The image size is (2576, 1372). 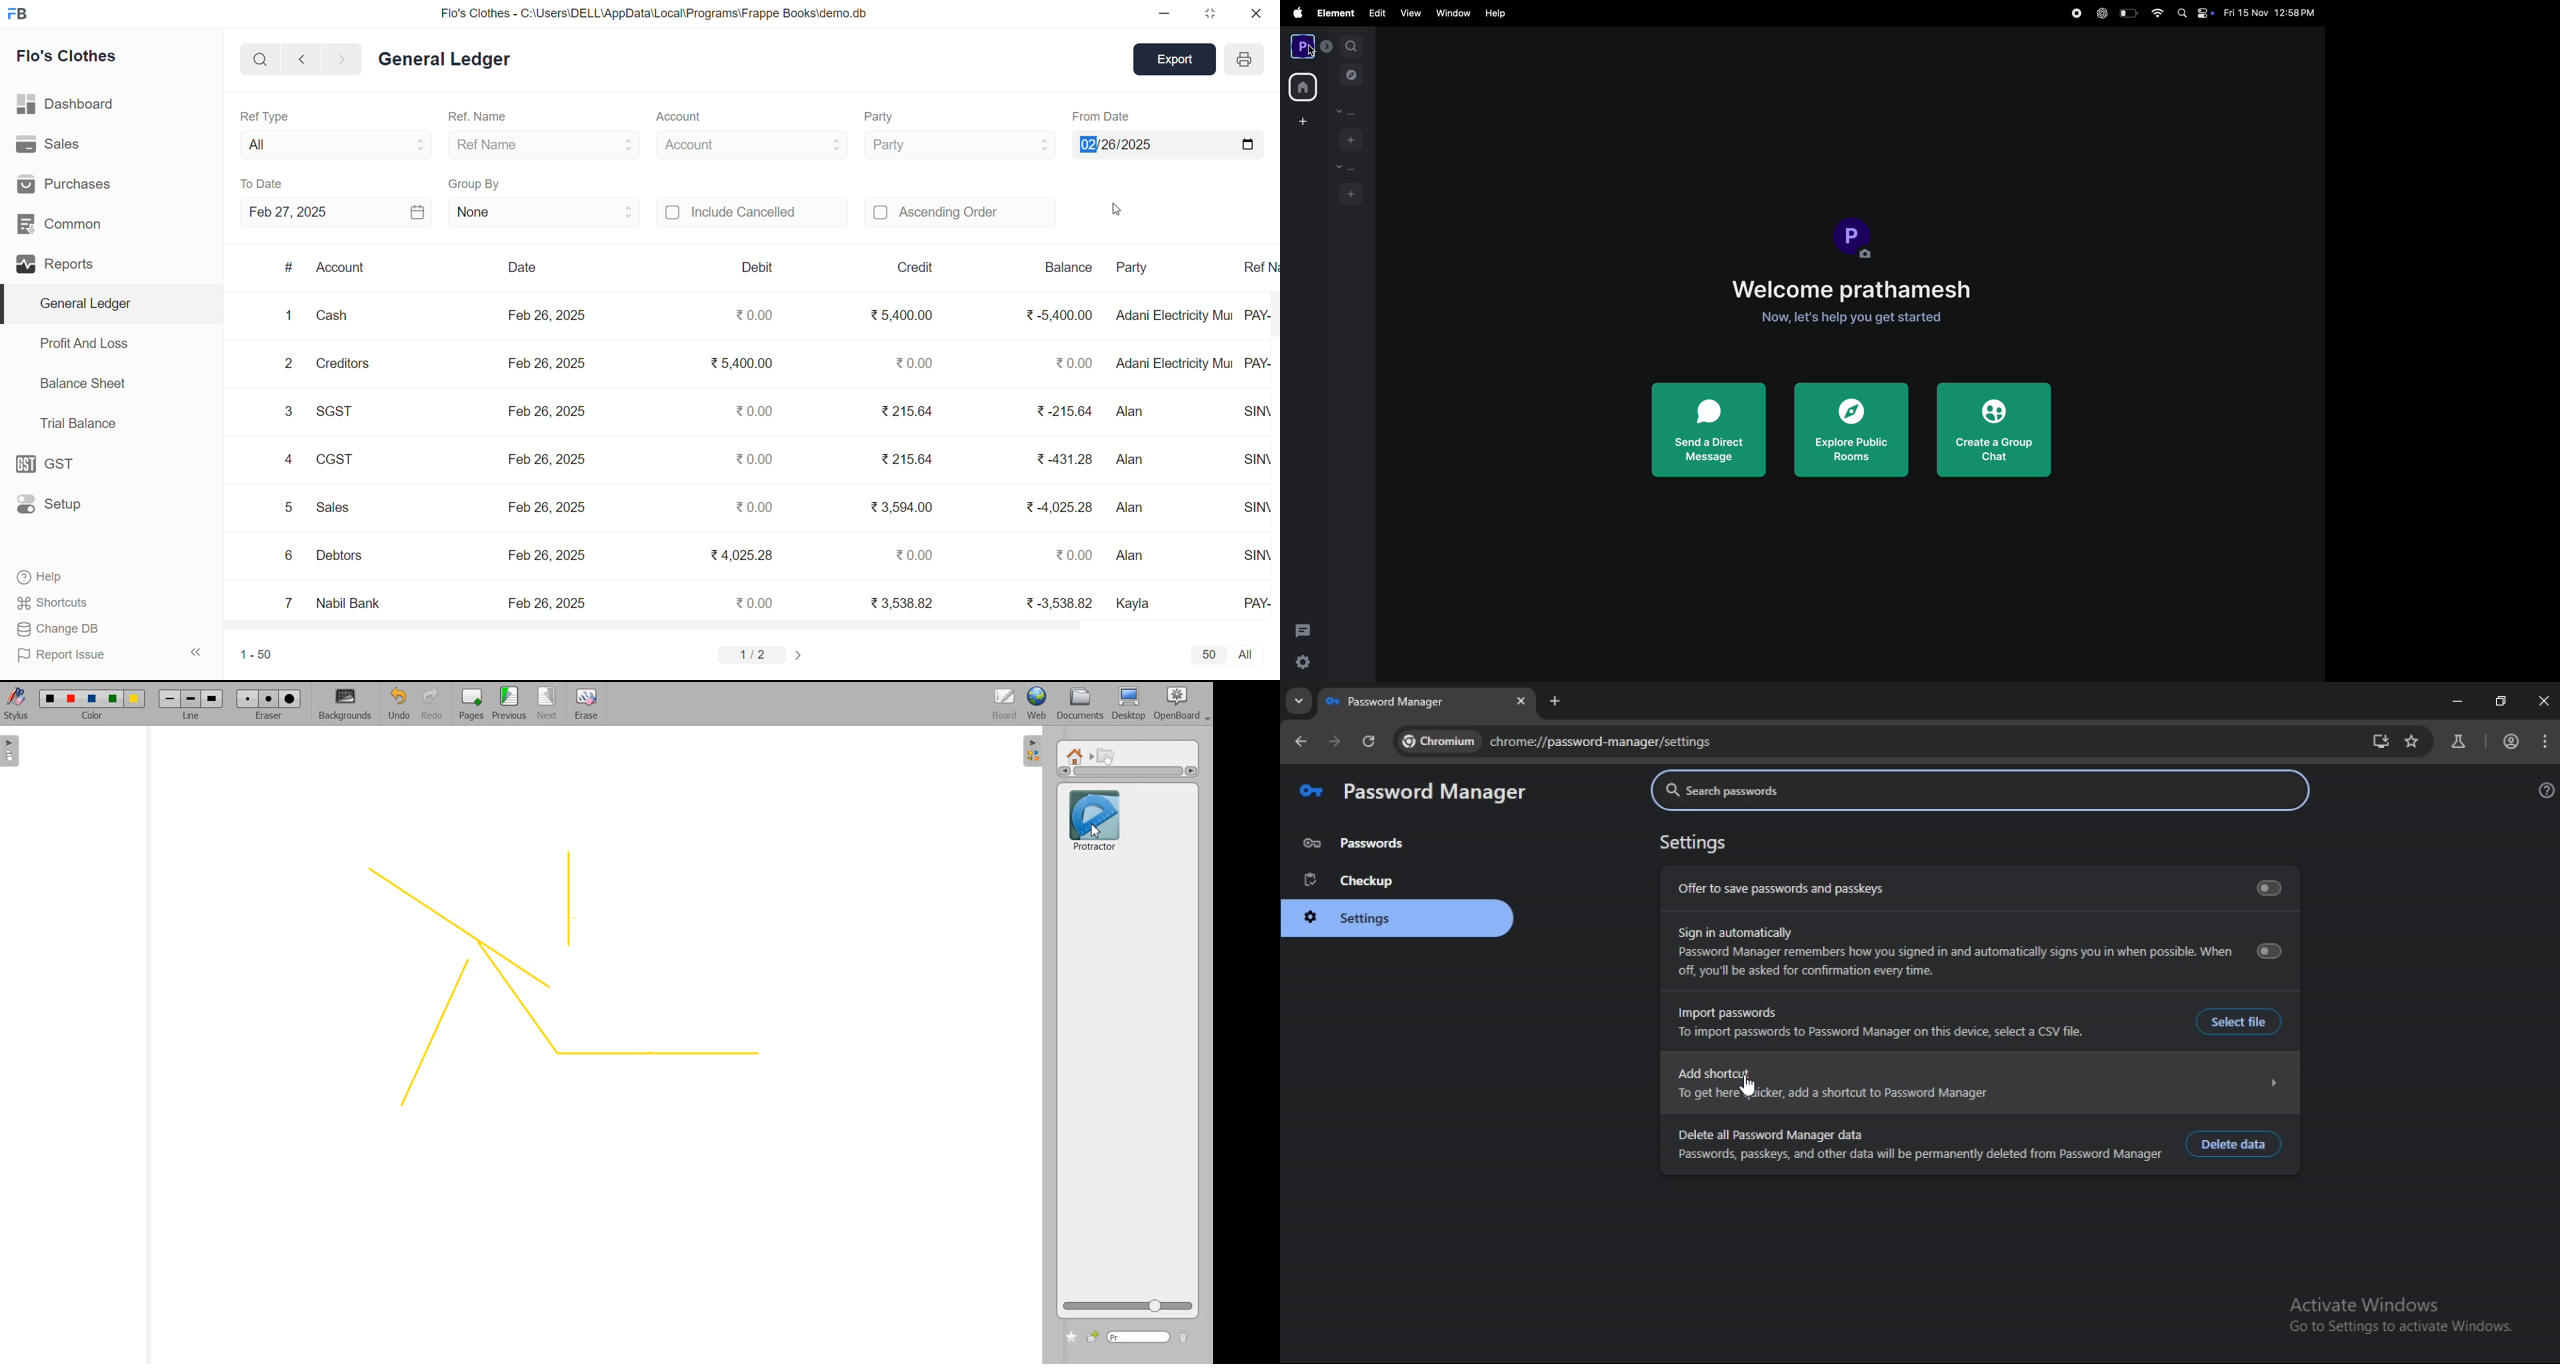 I want to click on Pages, so click(x=470, y=705).